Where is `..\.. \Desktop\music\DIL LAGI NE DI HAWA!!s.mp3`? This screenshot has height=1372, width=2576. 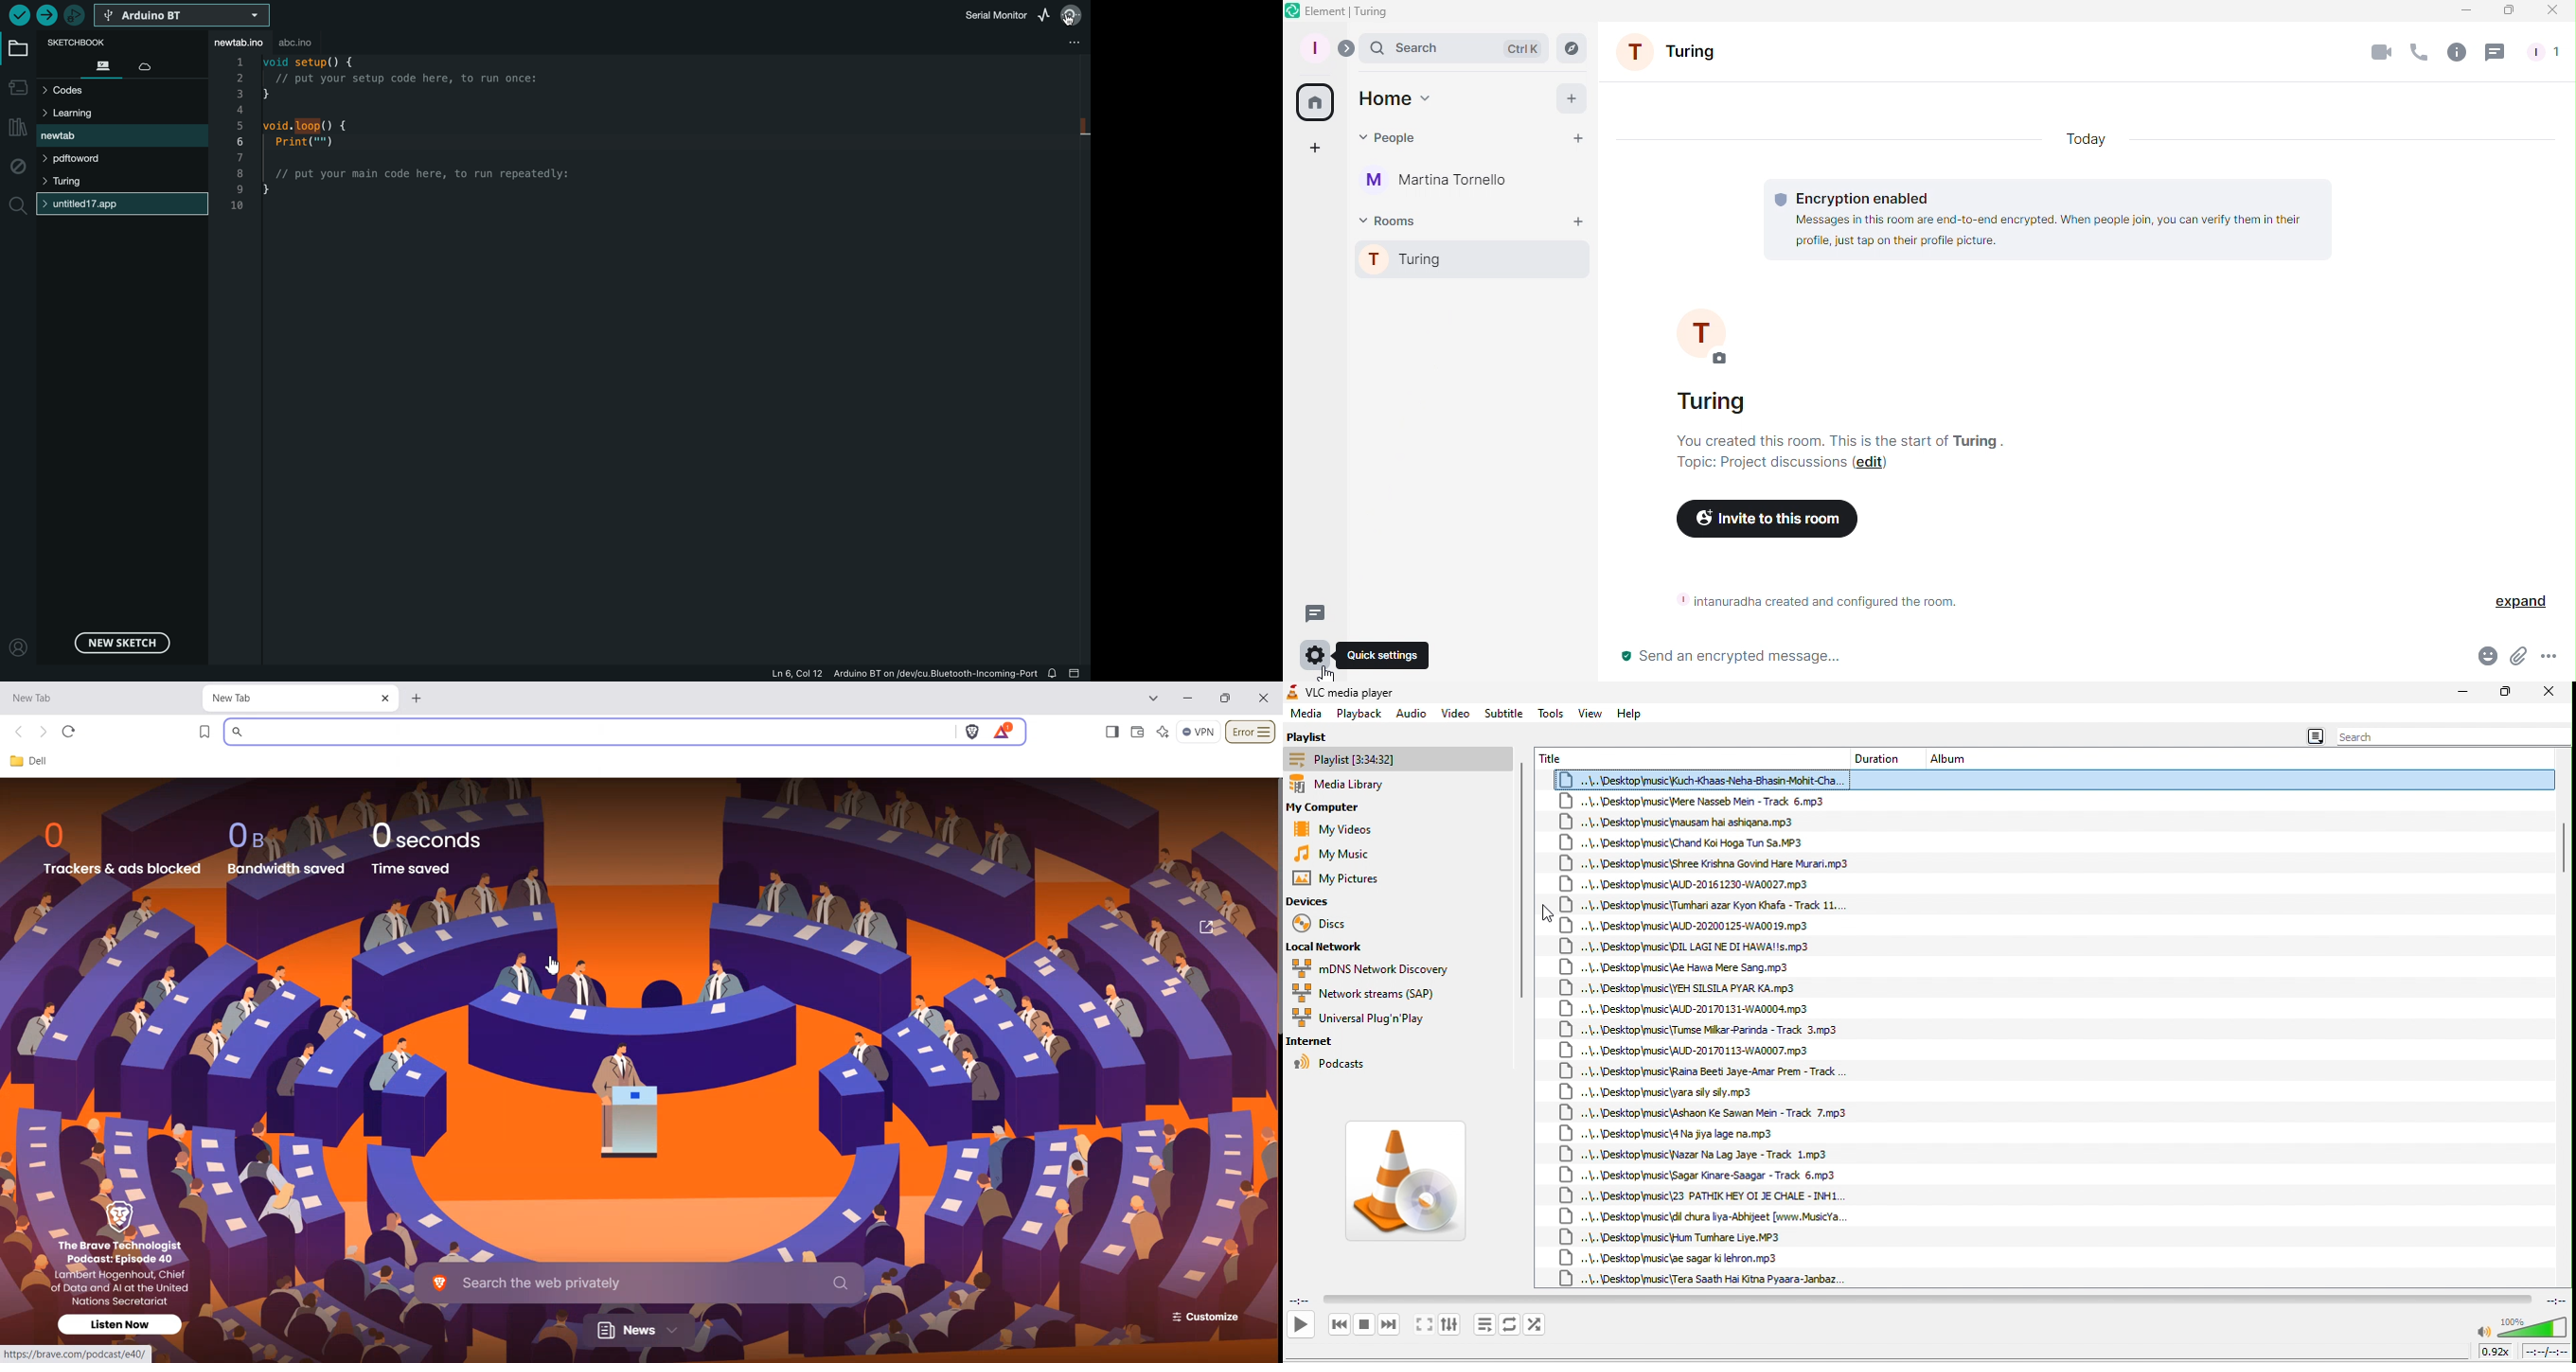 ..\.. \Desktop\music\DIL LAGI NE DI HAWA!!s.mp3 is located at coordinates (1695, 946).